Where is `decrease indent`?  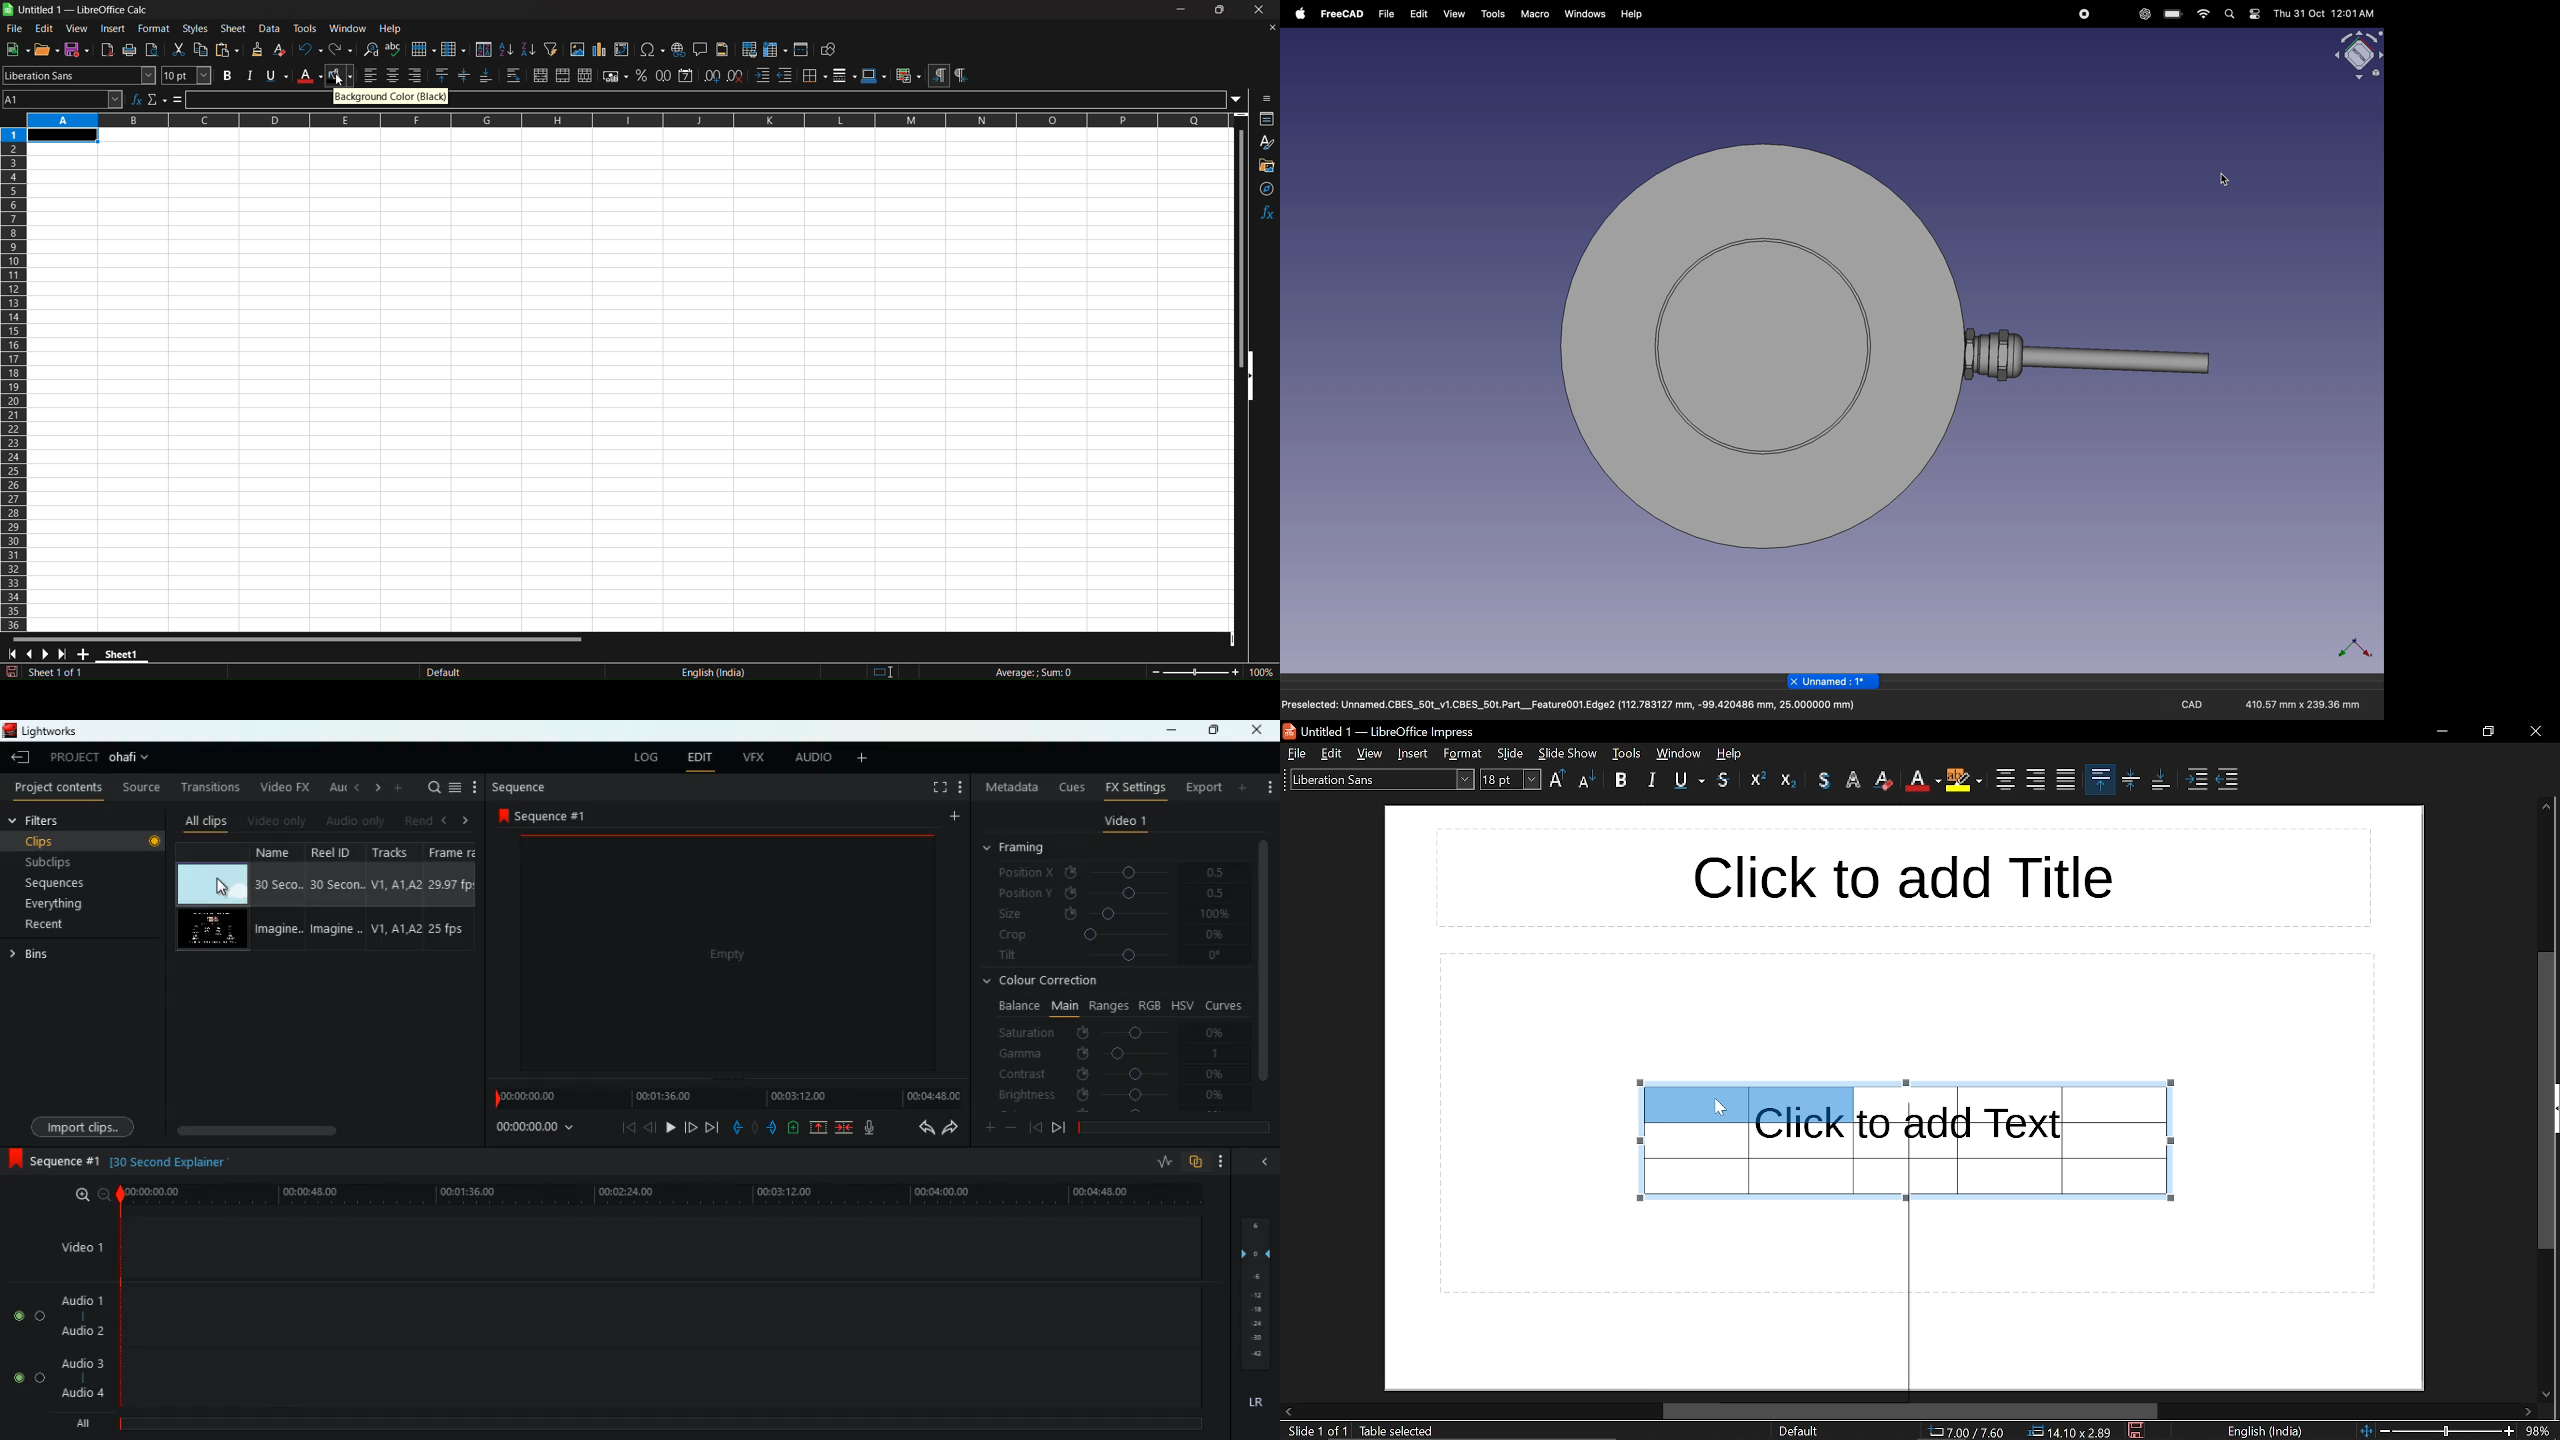
decrease indent is located at coordinates (2226, 781).